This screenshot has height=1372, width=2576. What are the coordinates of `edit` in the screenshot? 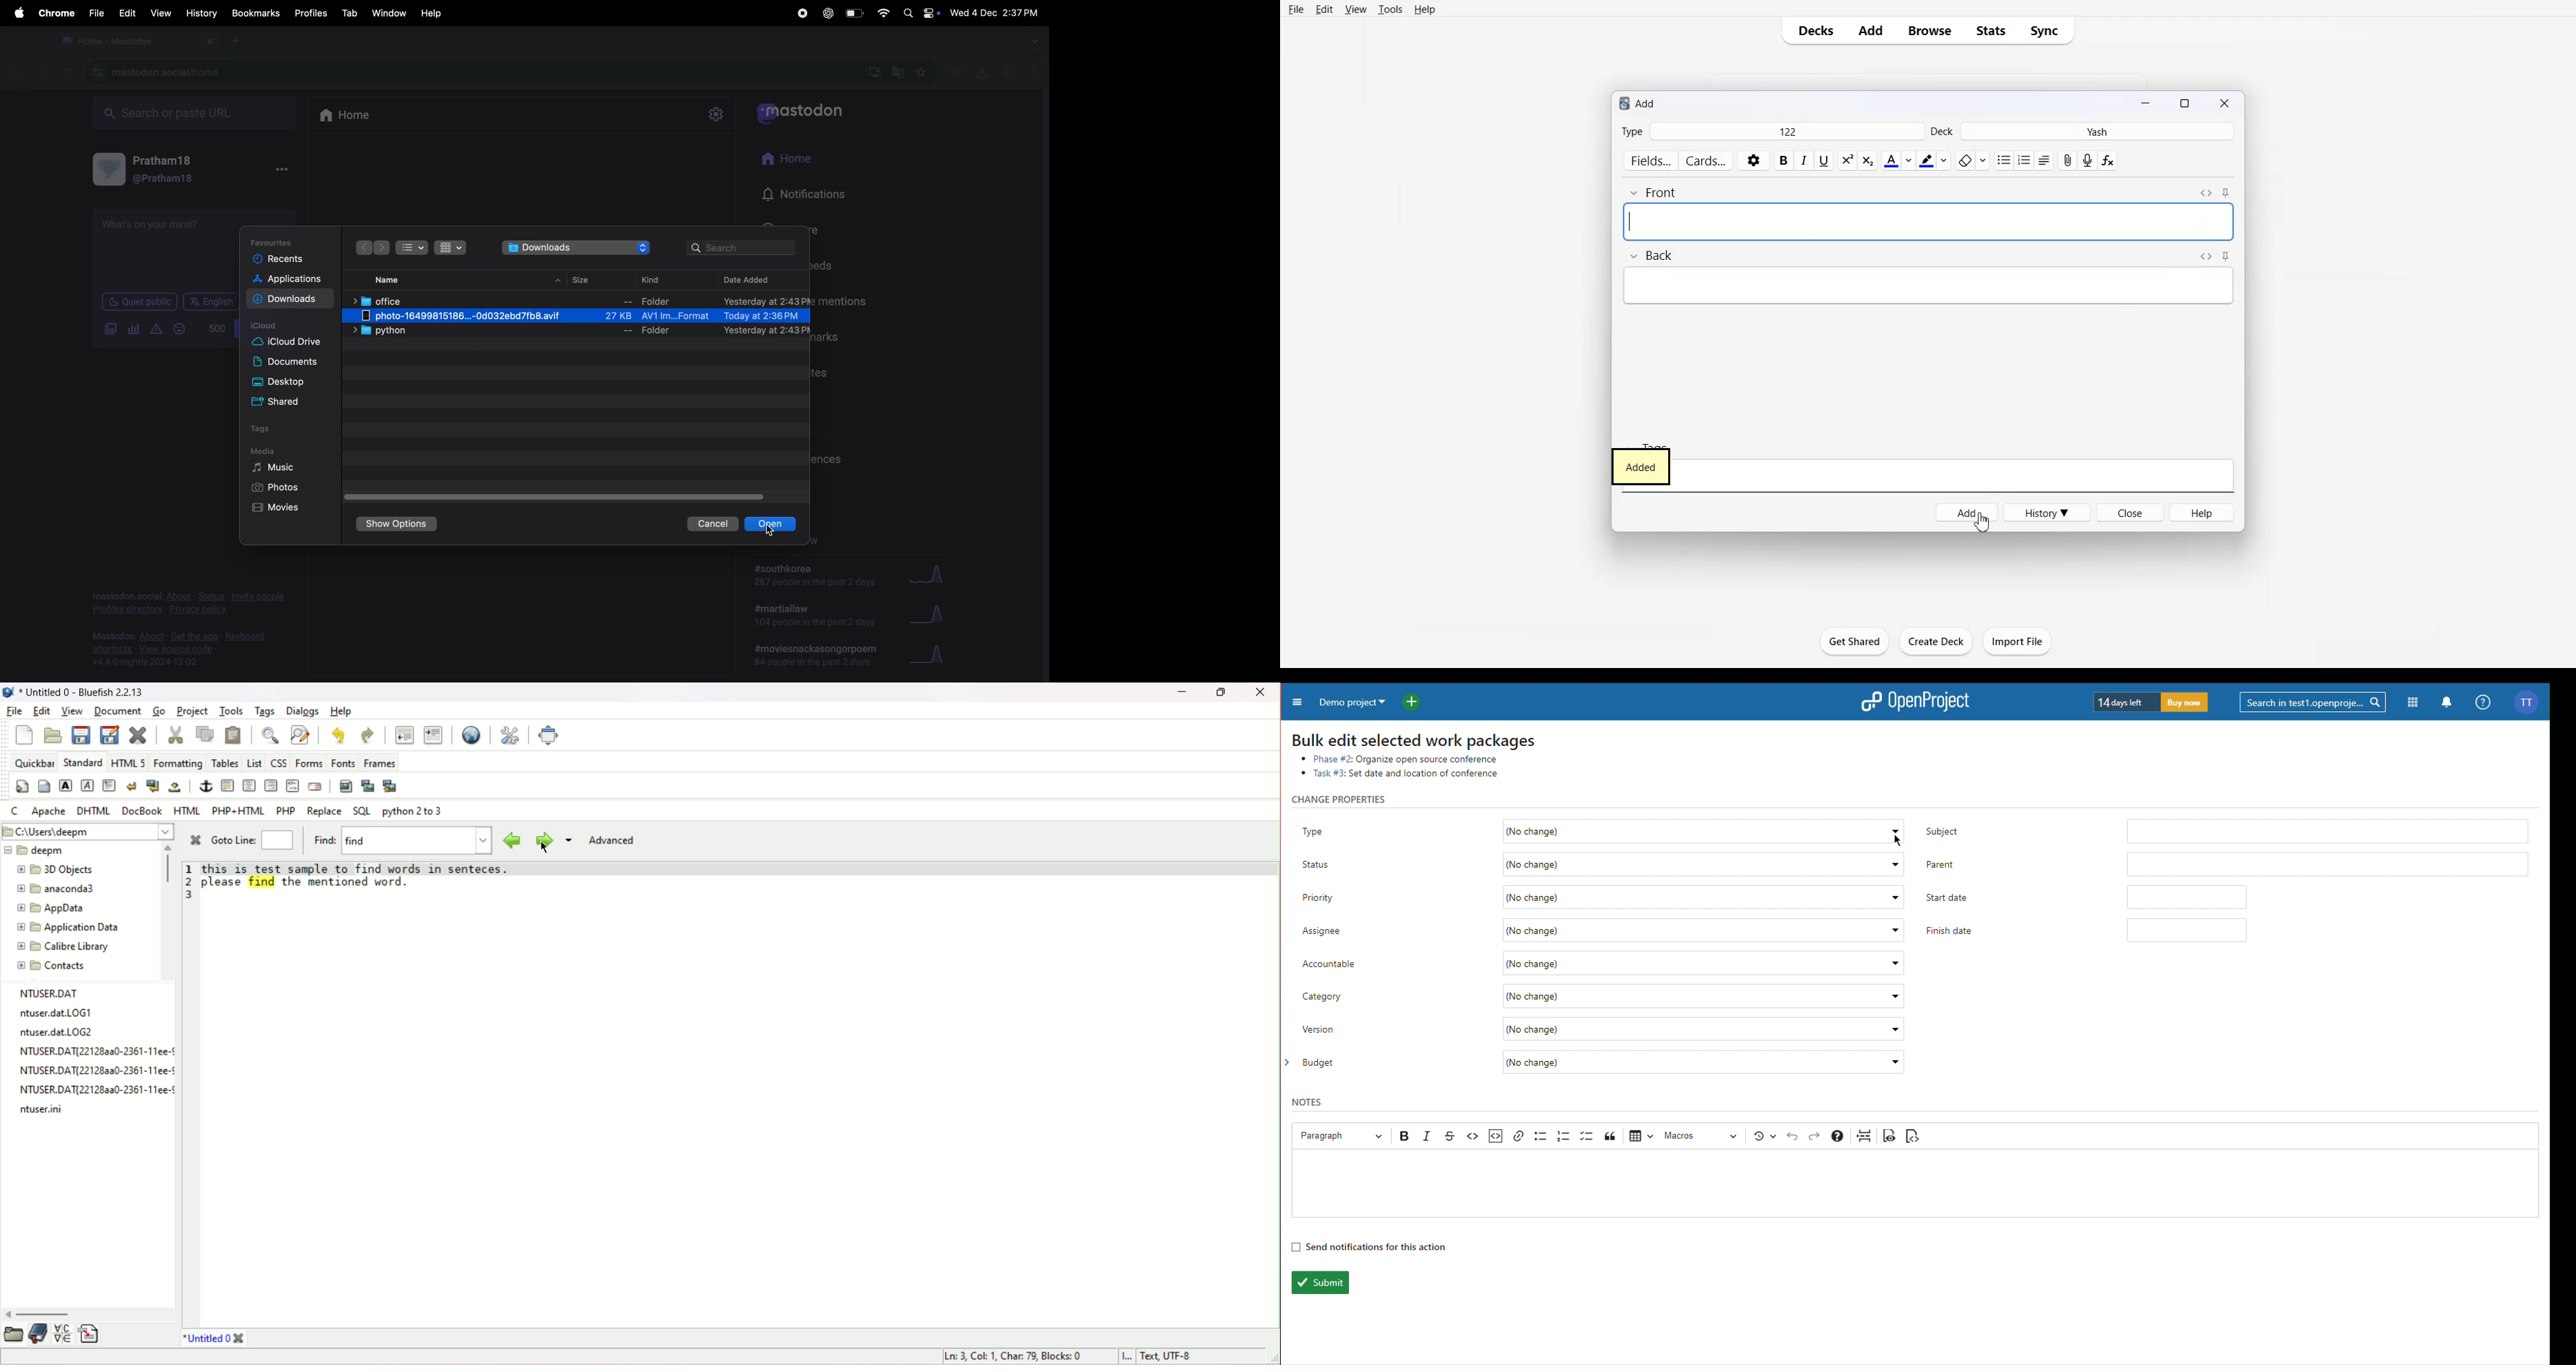 It's located at (43, 710).